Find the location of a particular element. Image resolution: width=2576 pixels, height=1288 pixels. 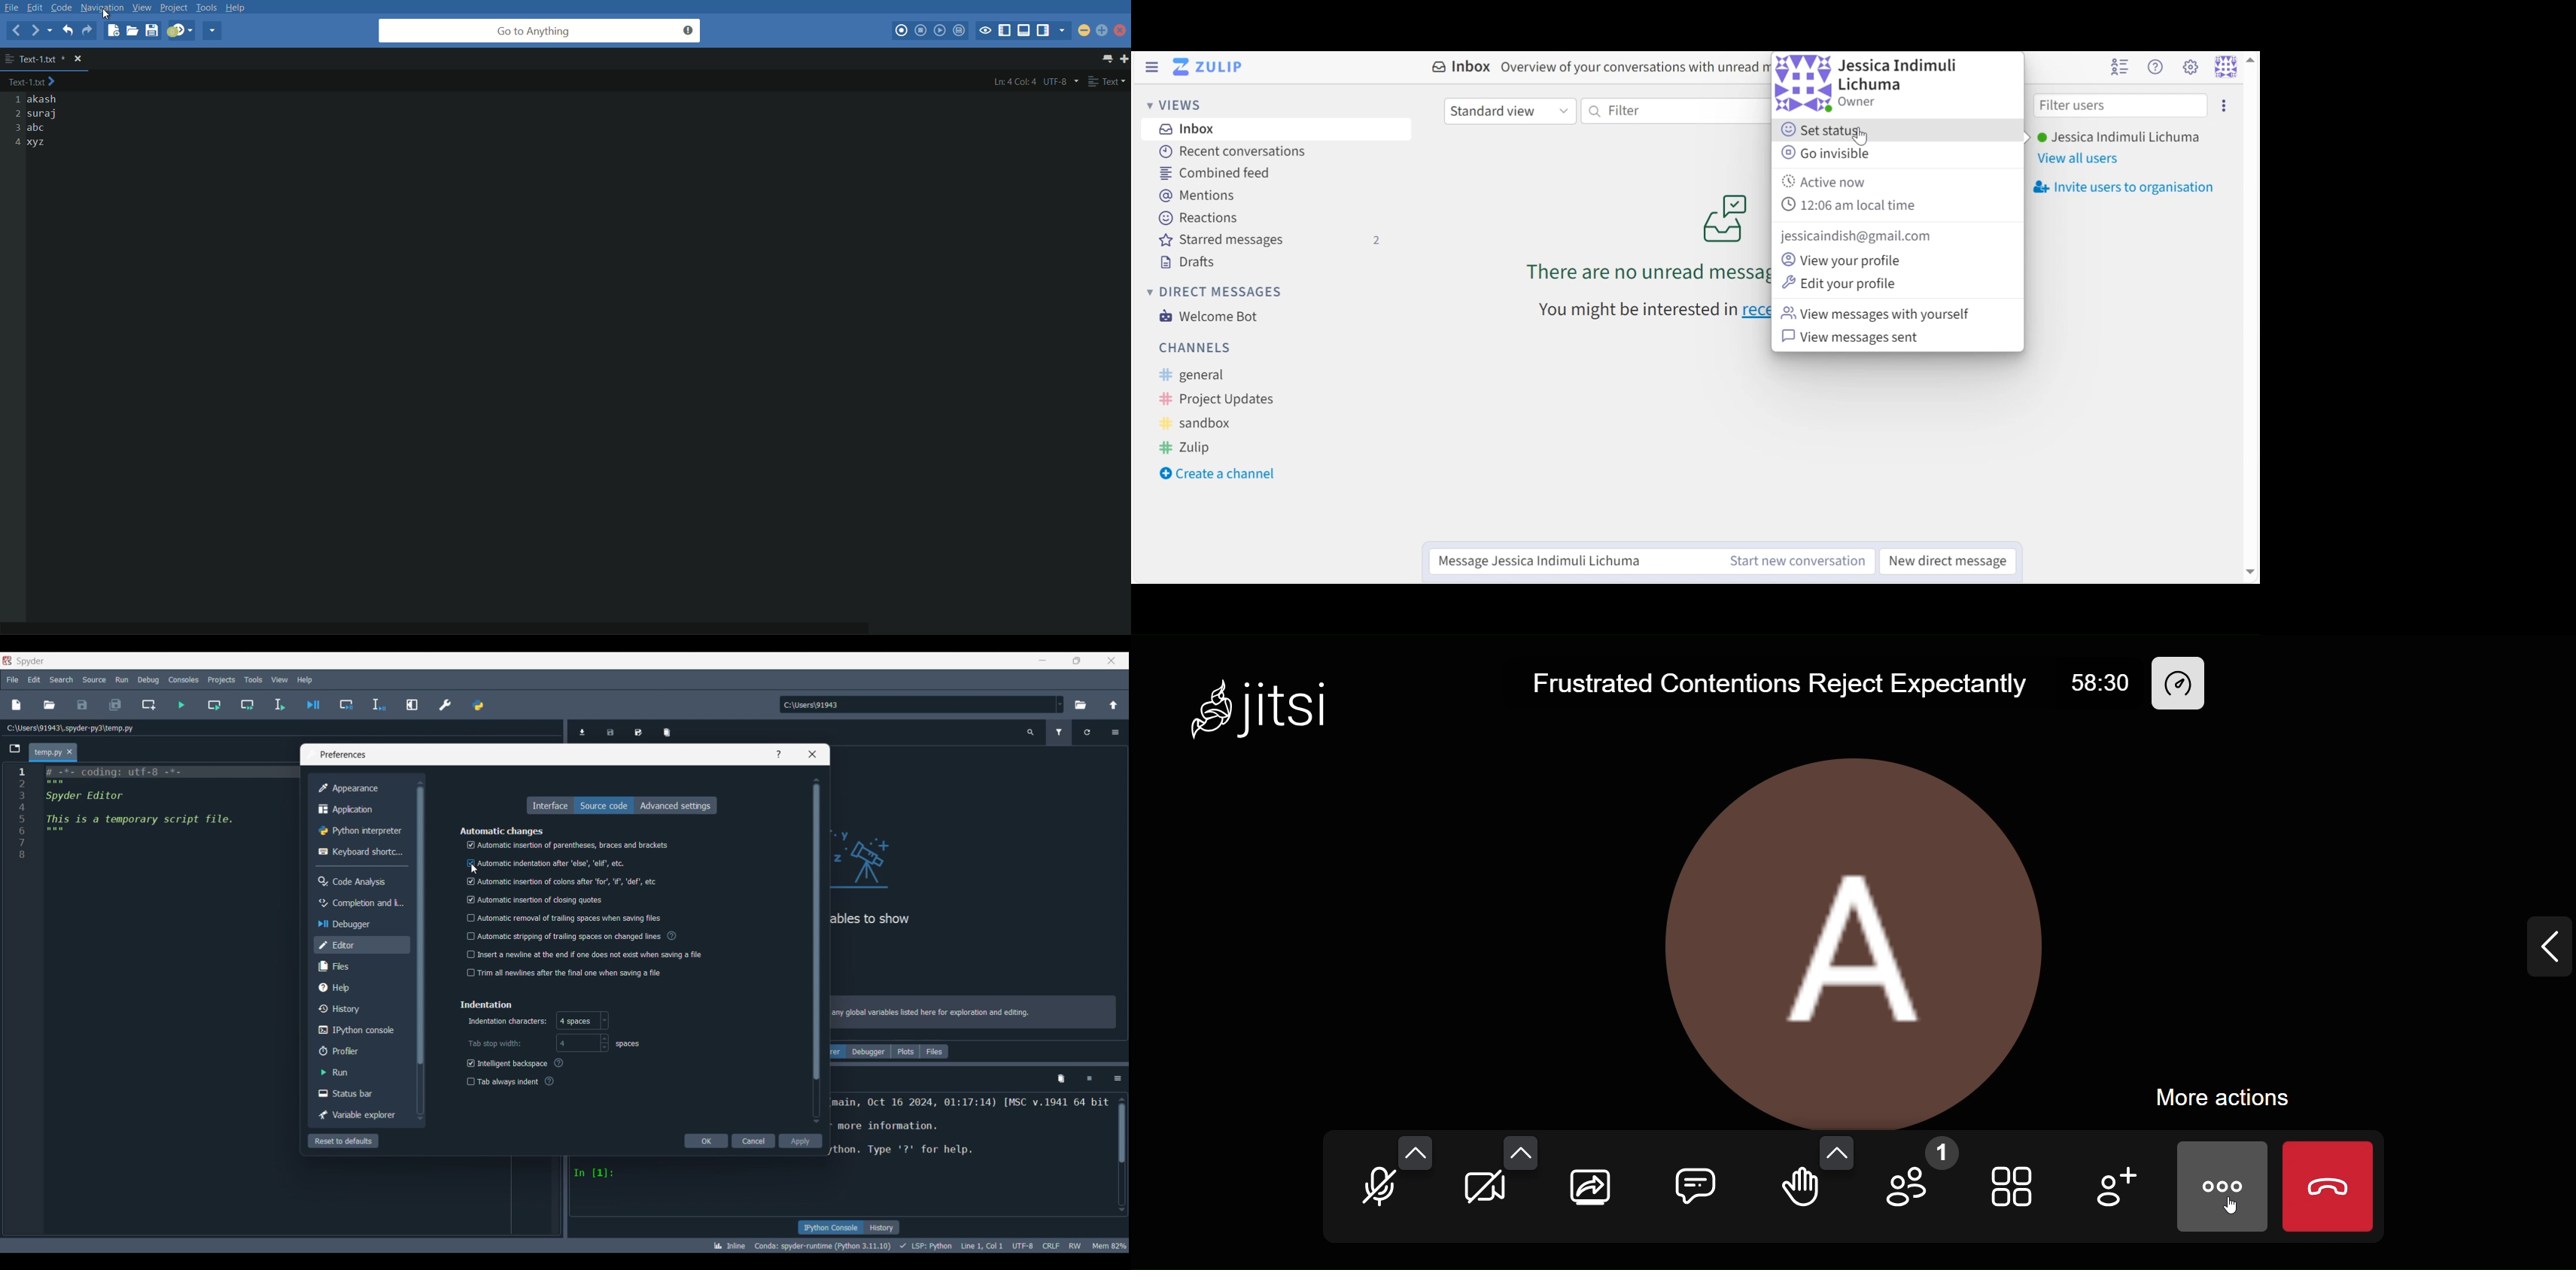

IPython console is located at coordinates (831, 1228).